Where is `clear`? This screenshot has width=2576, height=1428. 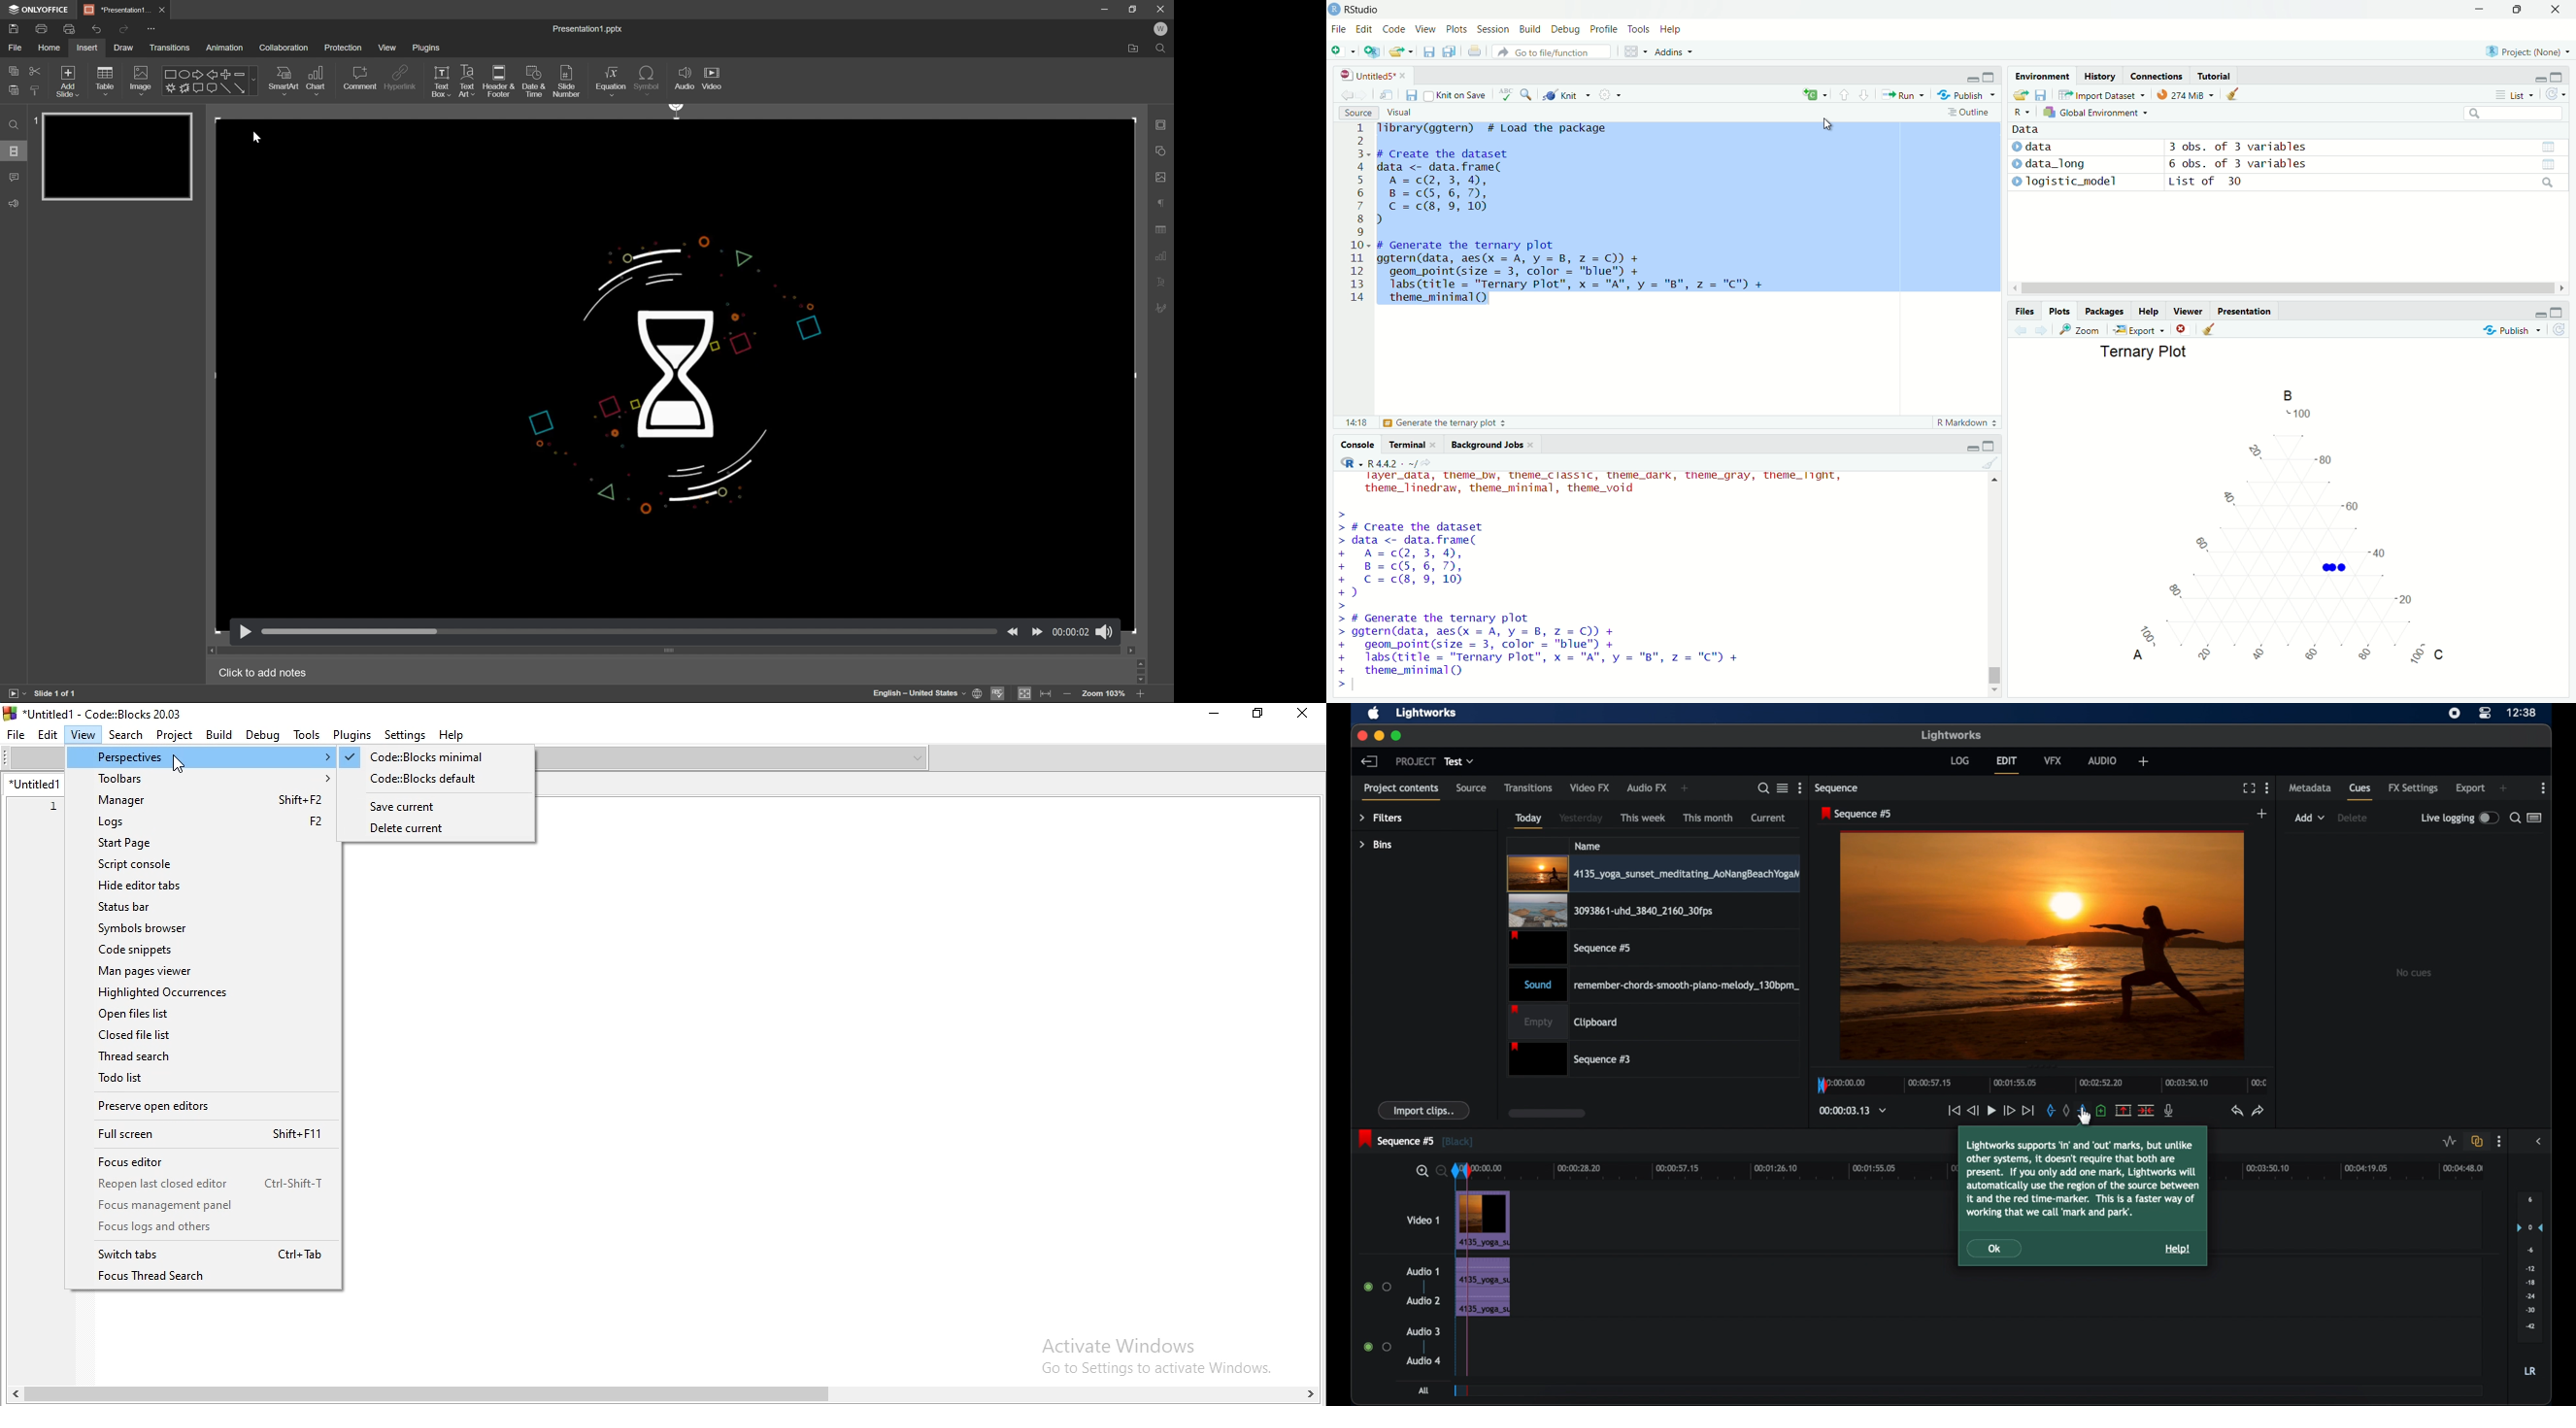
clear is located at coordinates (2240, 96).